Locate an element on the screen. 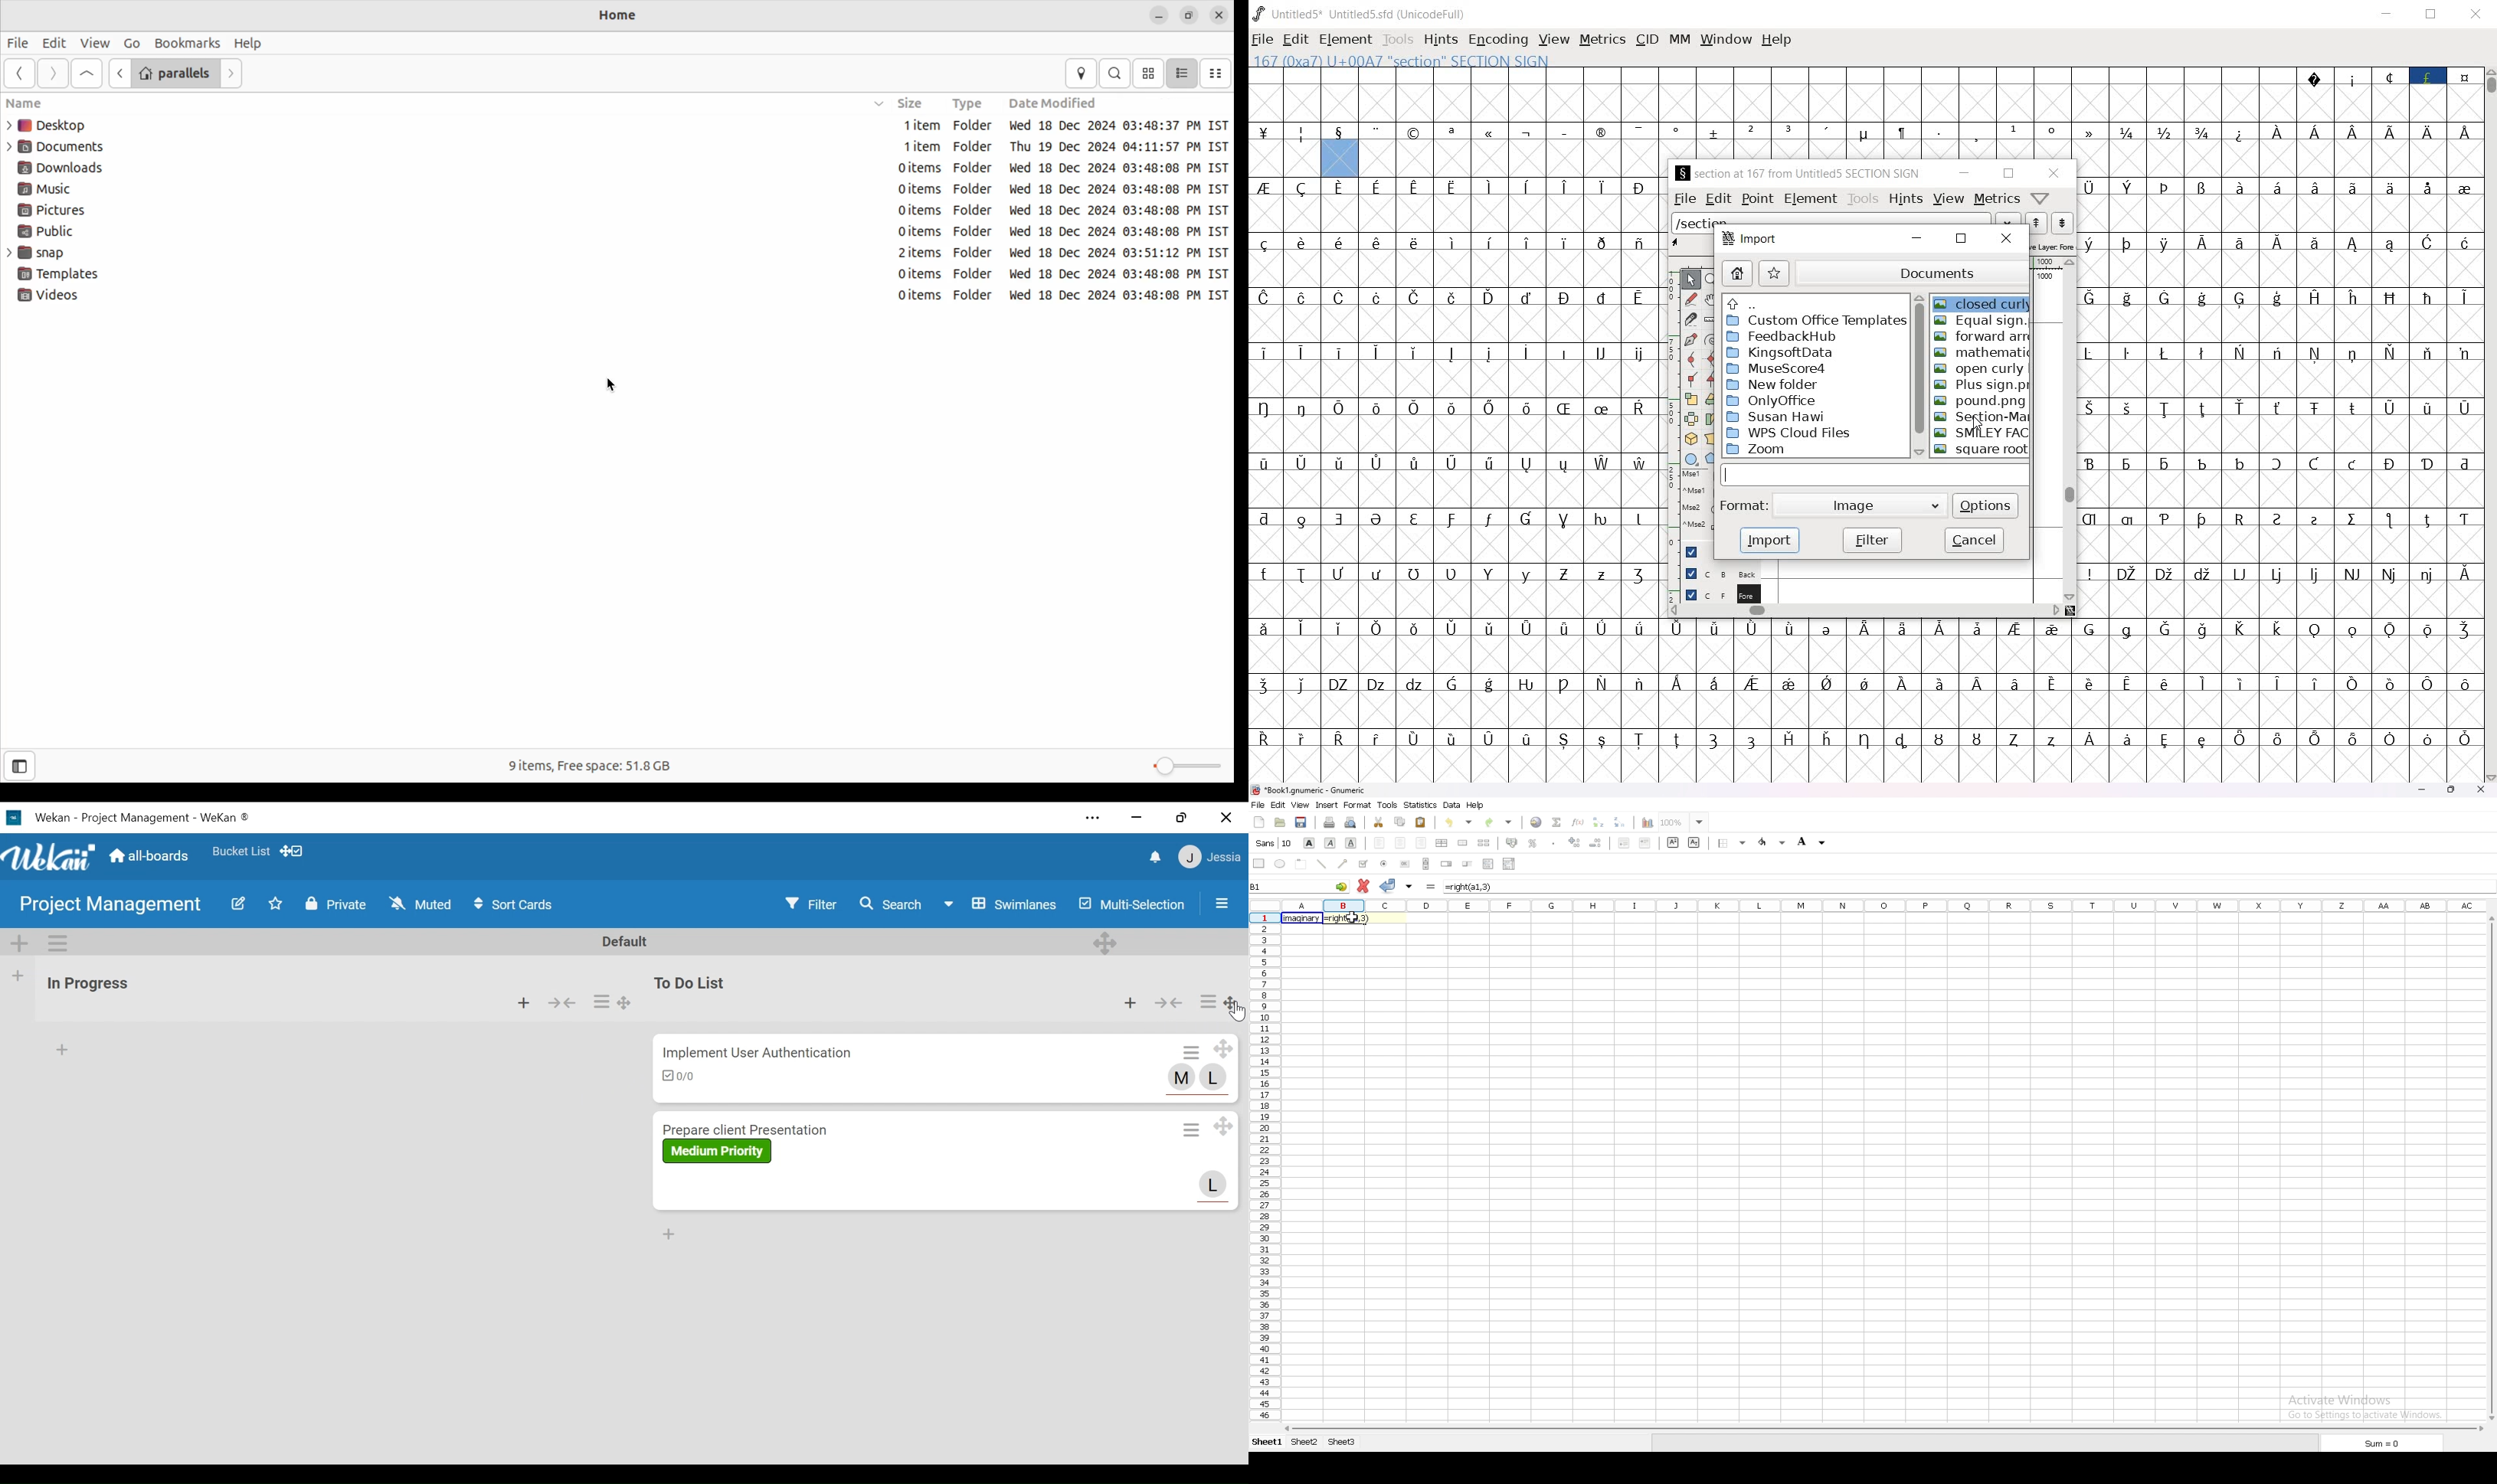  L is located at coordinates (1214, 1078).